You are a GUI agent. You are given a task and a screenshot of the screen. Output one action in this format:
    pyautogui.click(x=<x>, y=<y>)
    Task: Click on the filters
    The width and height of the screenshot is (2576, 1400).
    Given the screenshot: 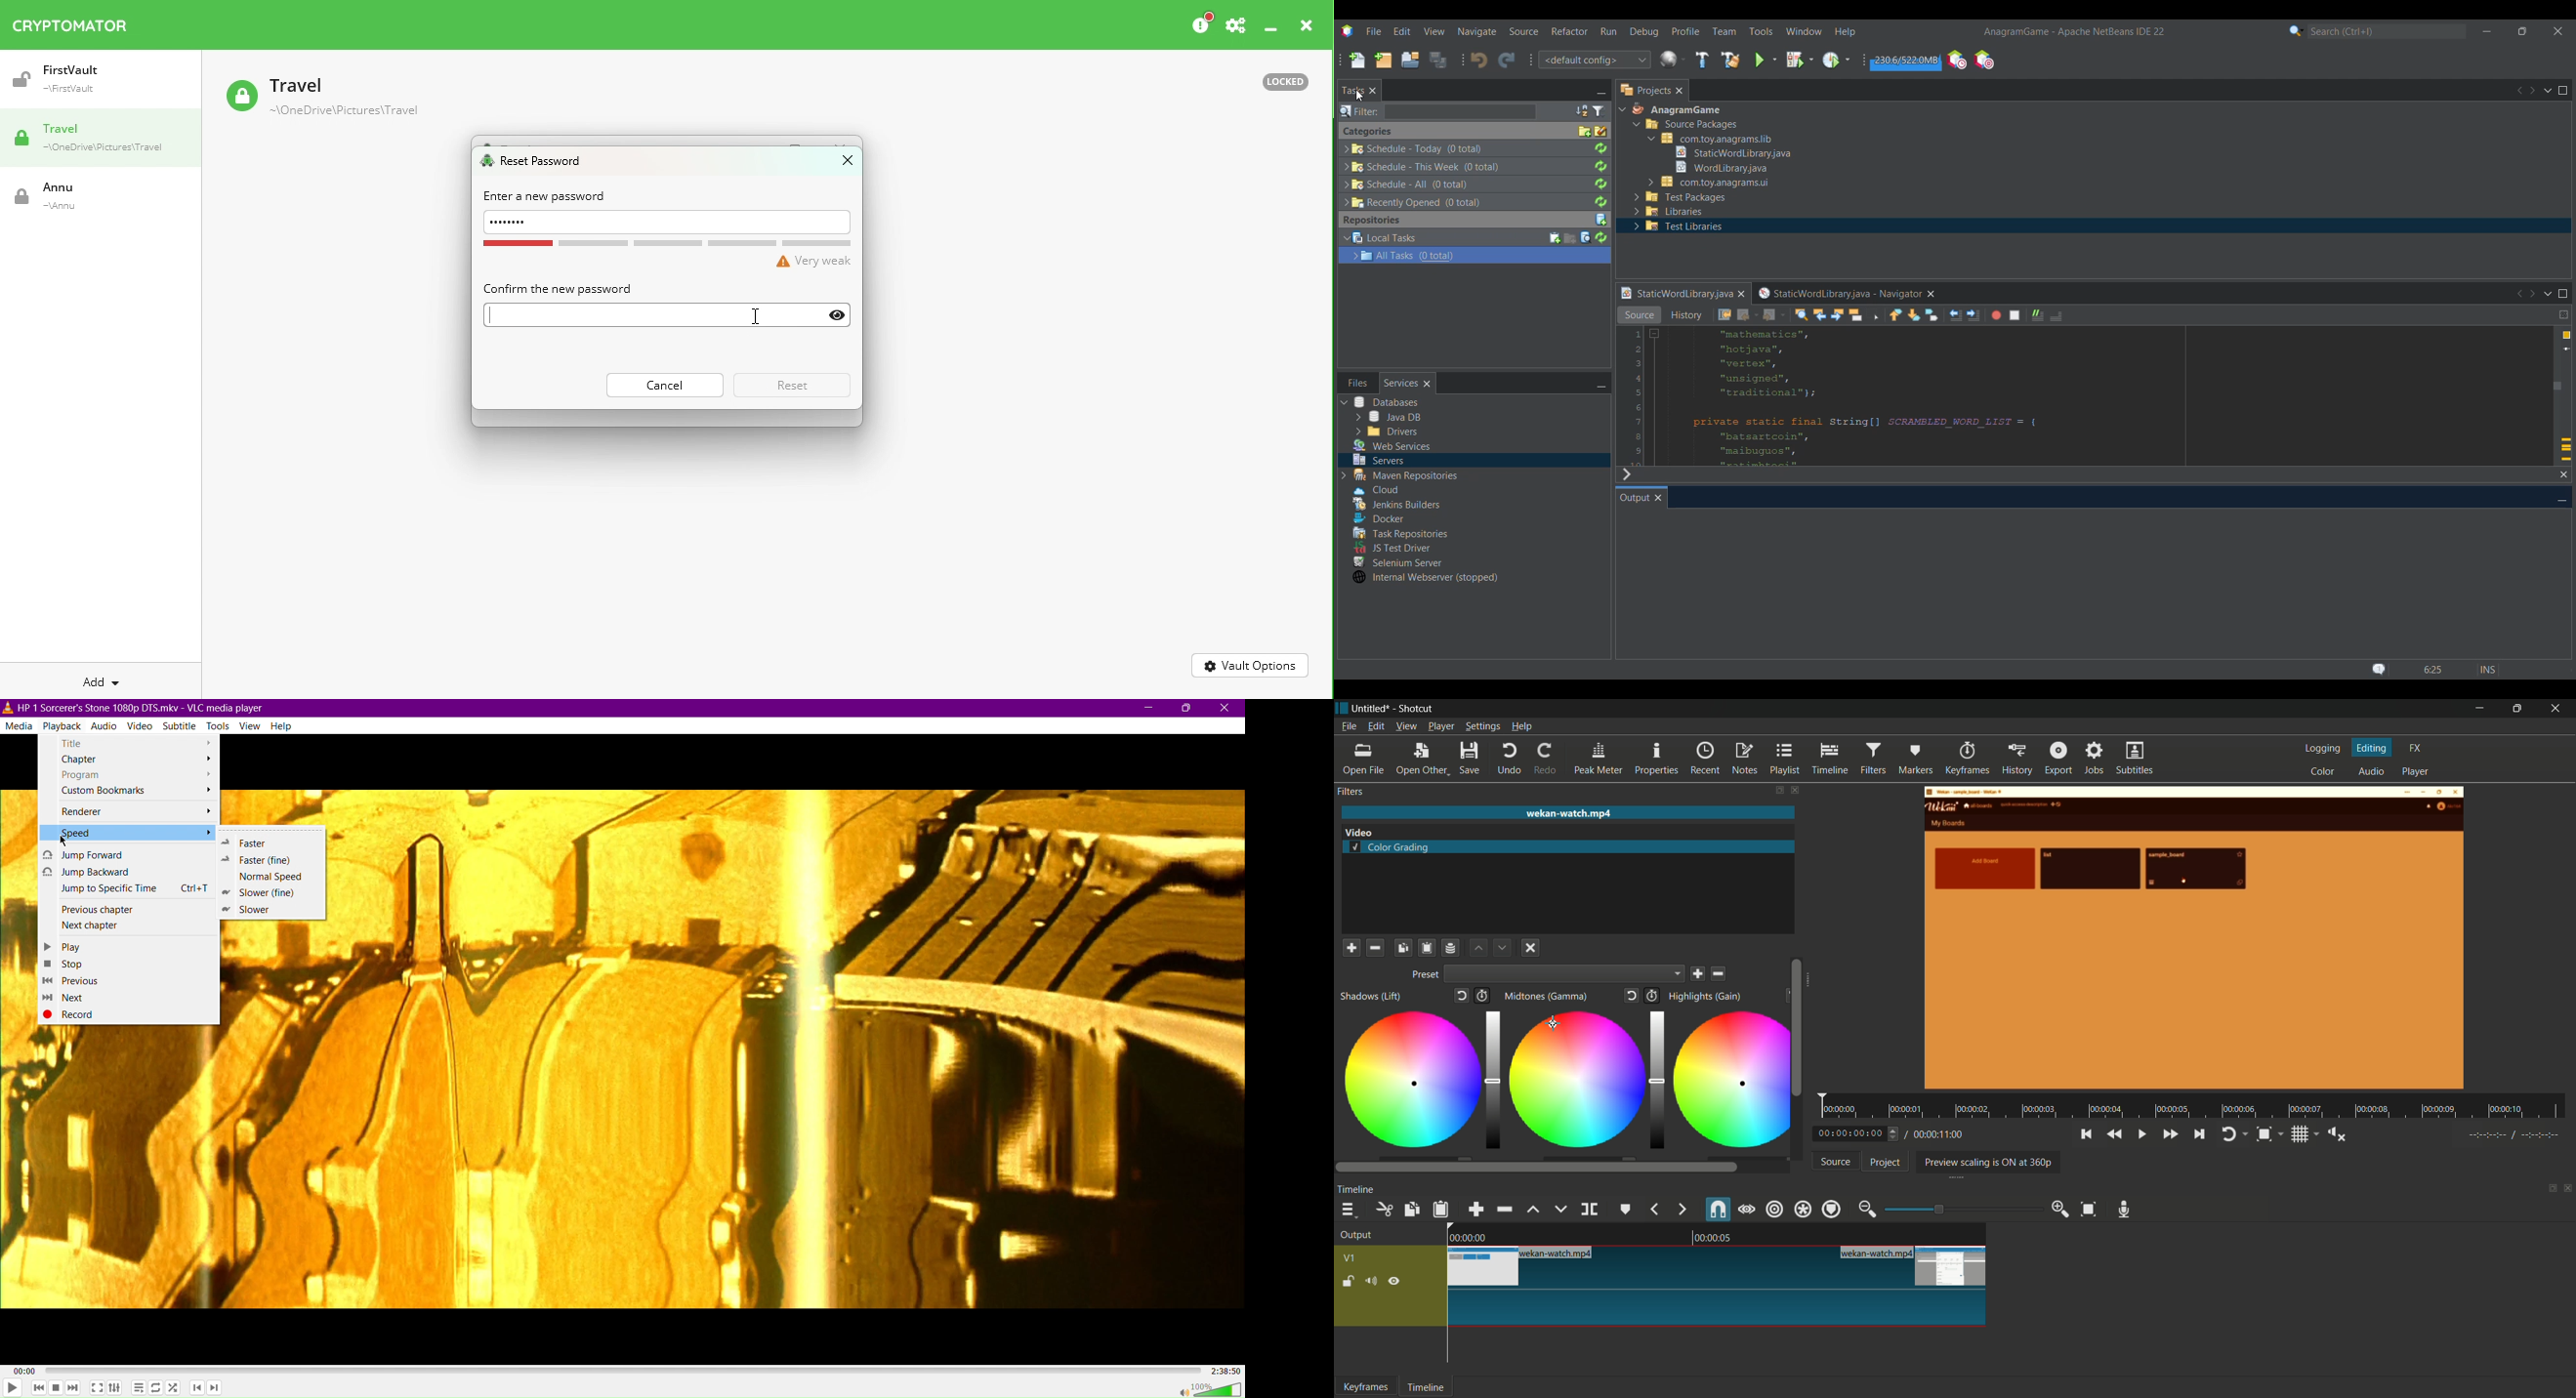 What is the action you would take?
    pyautogui.click(x=1874, y=759)
    